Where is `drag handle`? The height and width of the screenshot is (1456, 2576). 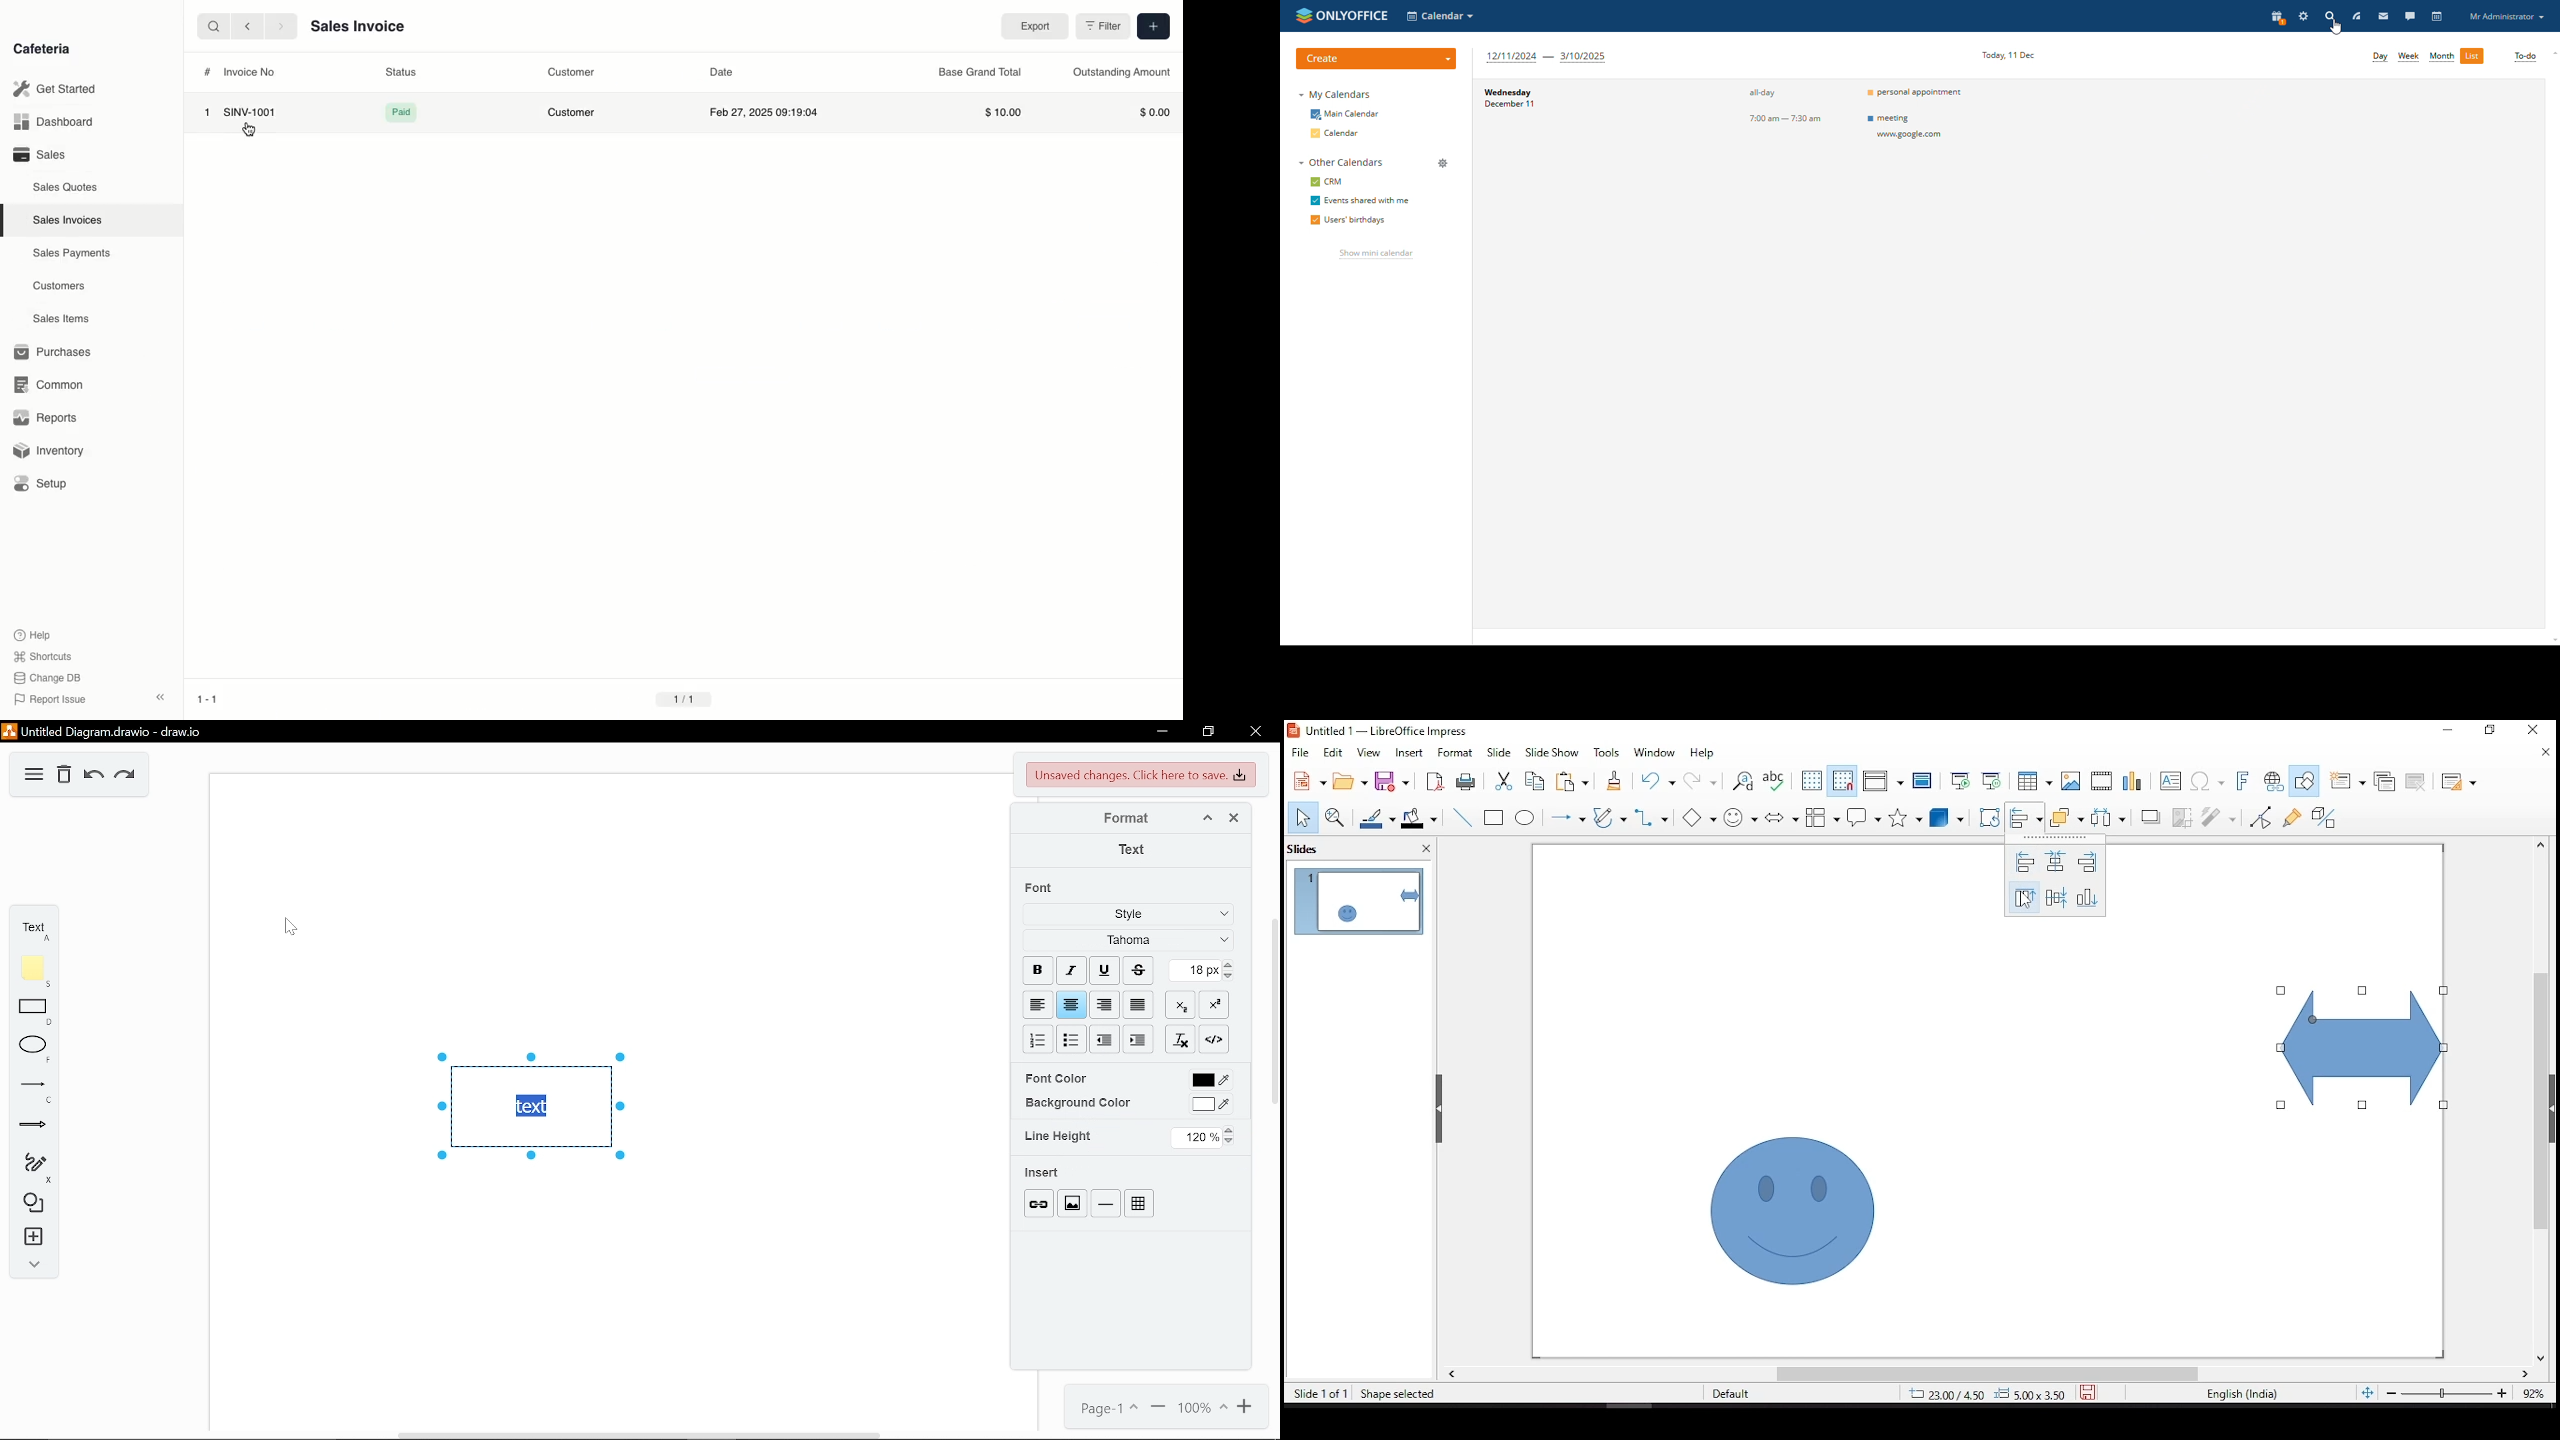 drag handle is located at coordinates (1441, 1109).